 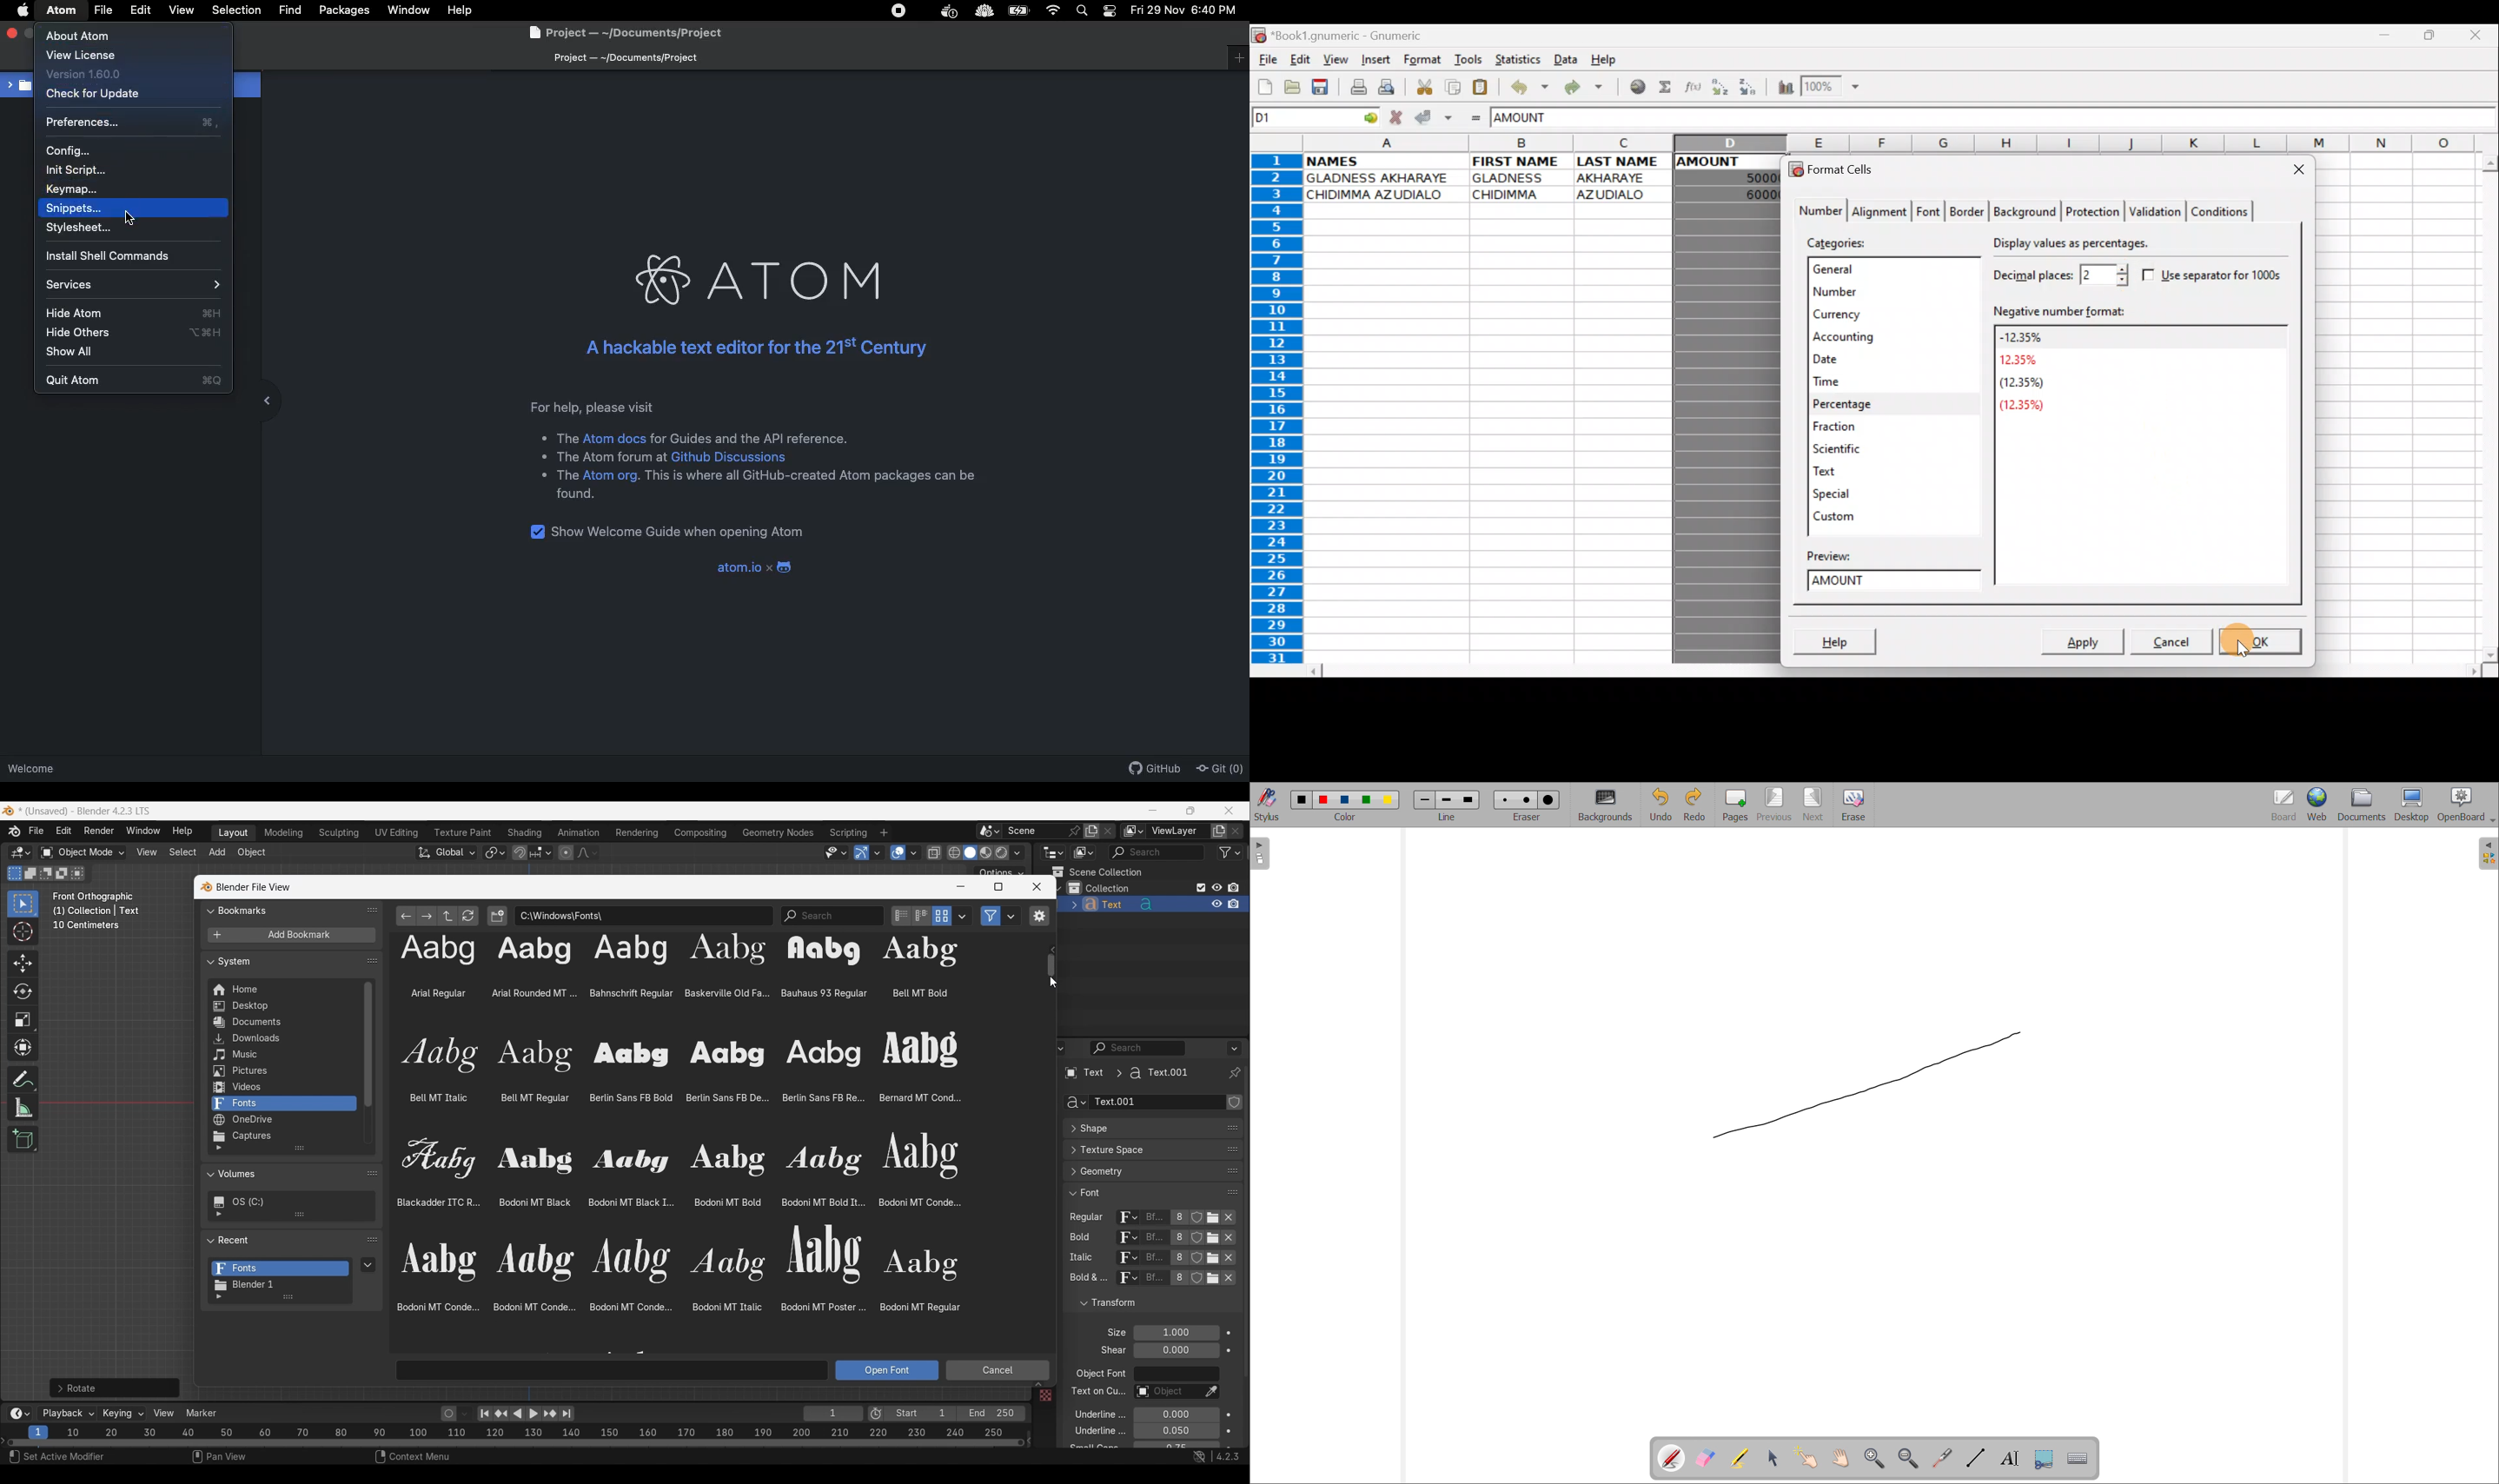 What do you see at coordinates (2079, 1460) in the screenshot?
I see `virtual keyboard` at bounding box center [2079, 1460].